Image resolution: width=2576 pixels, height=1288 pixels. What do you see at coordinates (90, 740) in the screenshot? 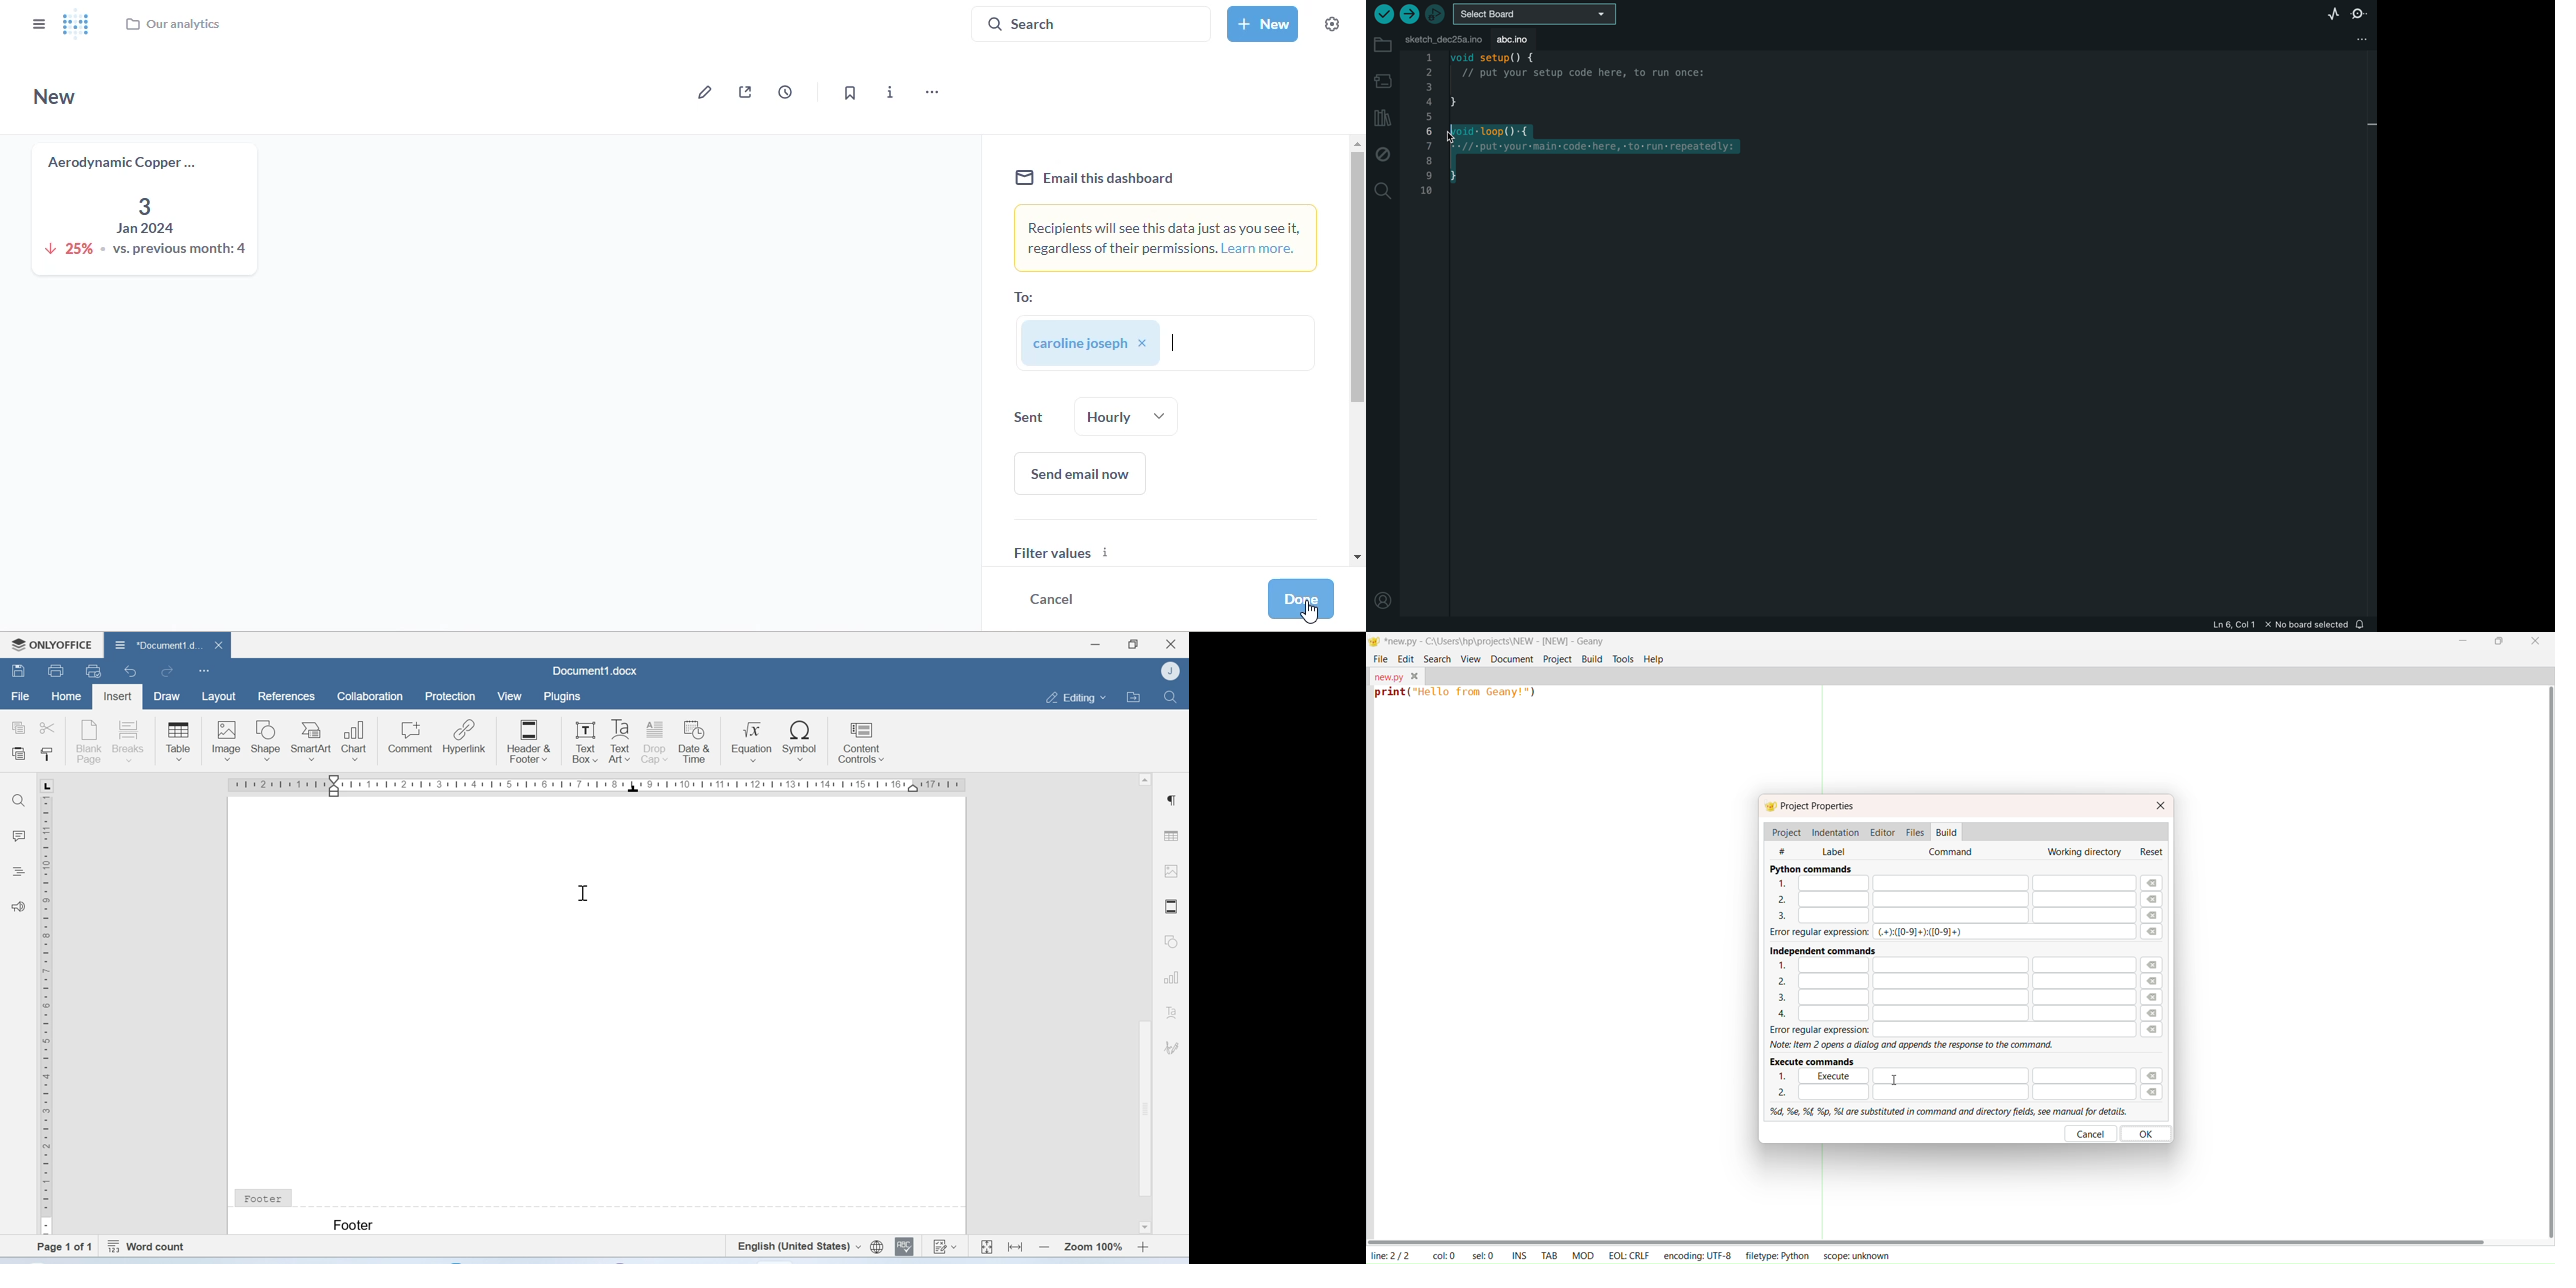
I see `Blank page` at bounding box center [90, 740].